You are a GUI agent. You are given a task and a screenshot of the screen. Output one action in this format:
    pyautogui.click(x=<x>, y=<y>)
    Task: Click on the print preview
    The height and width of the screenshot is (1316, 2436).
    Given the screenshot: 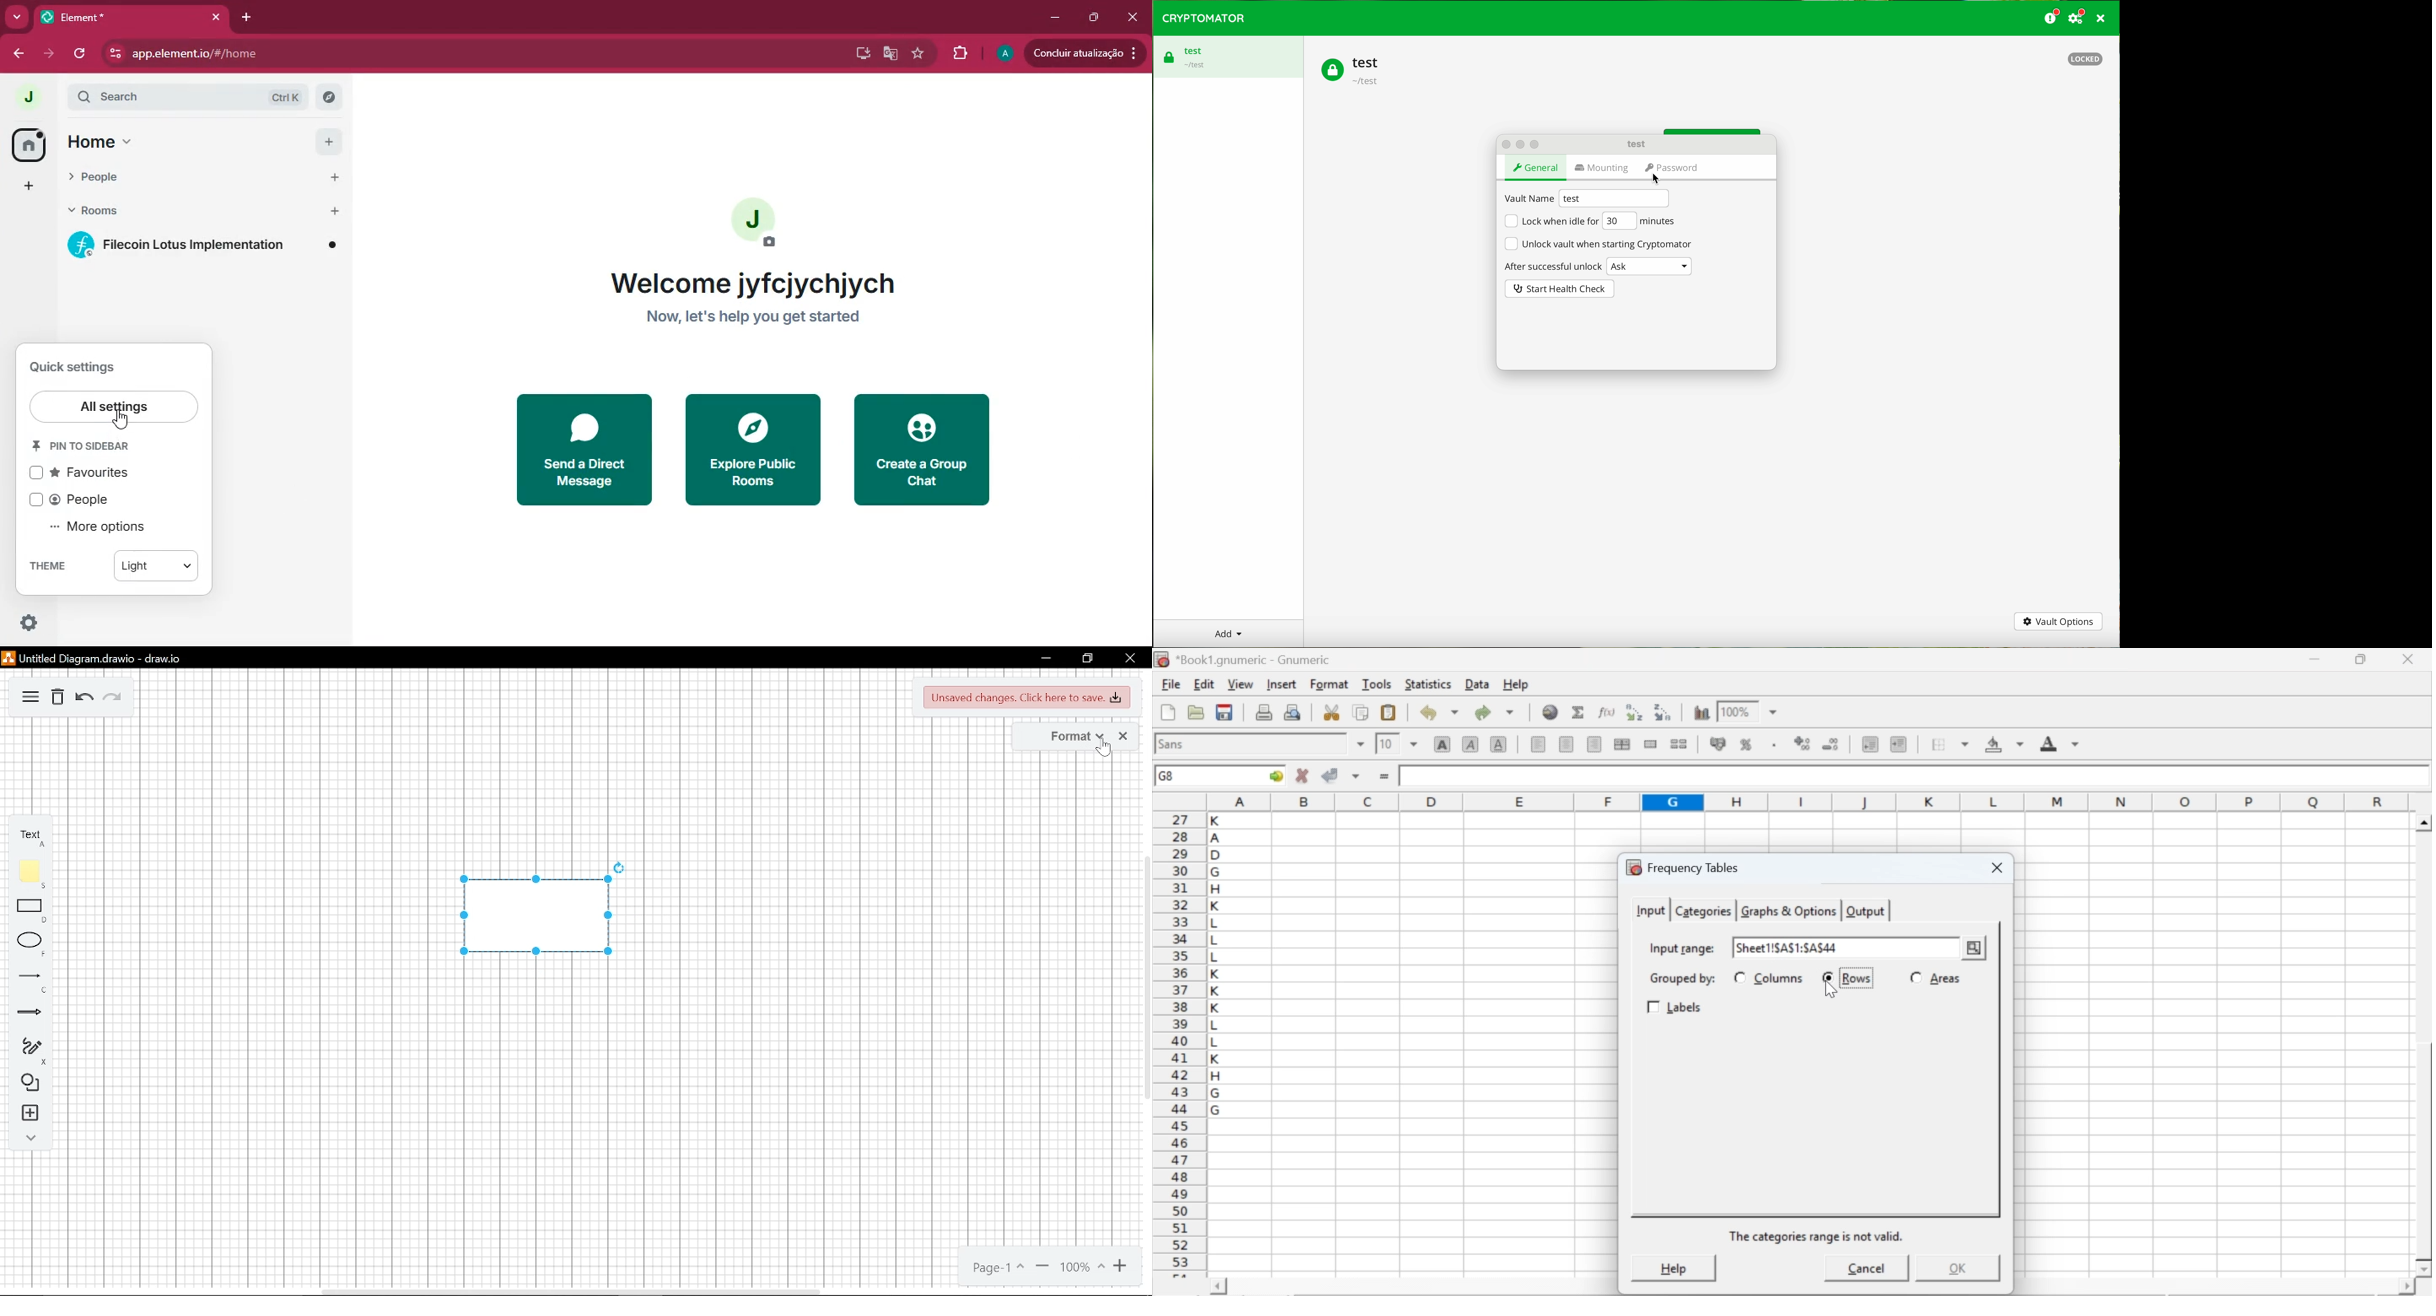 What is the action you would take?
    pyautogui.click(x=1293, y=711)
    